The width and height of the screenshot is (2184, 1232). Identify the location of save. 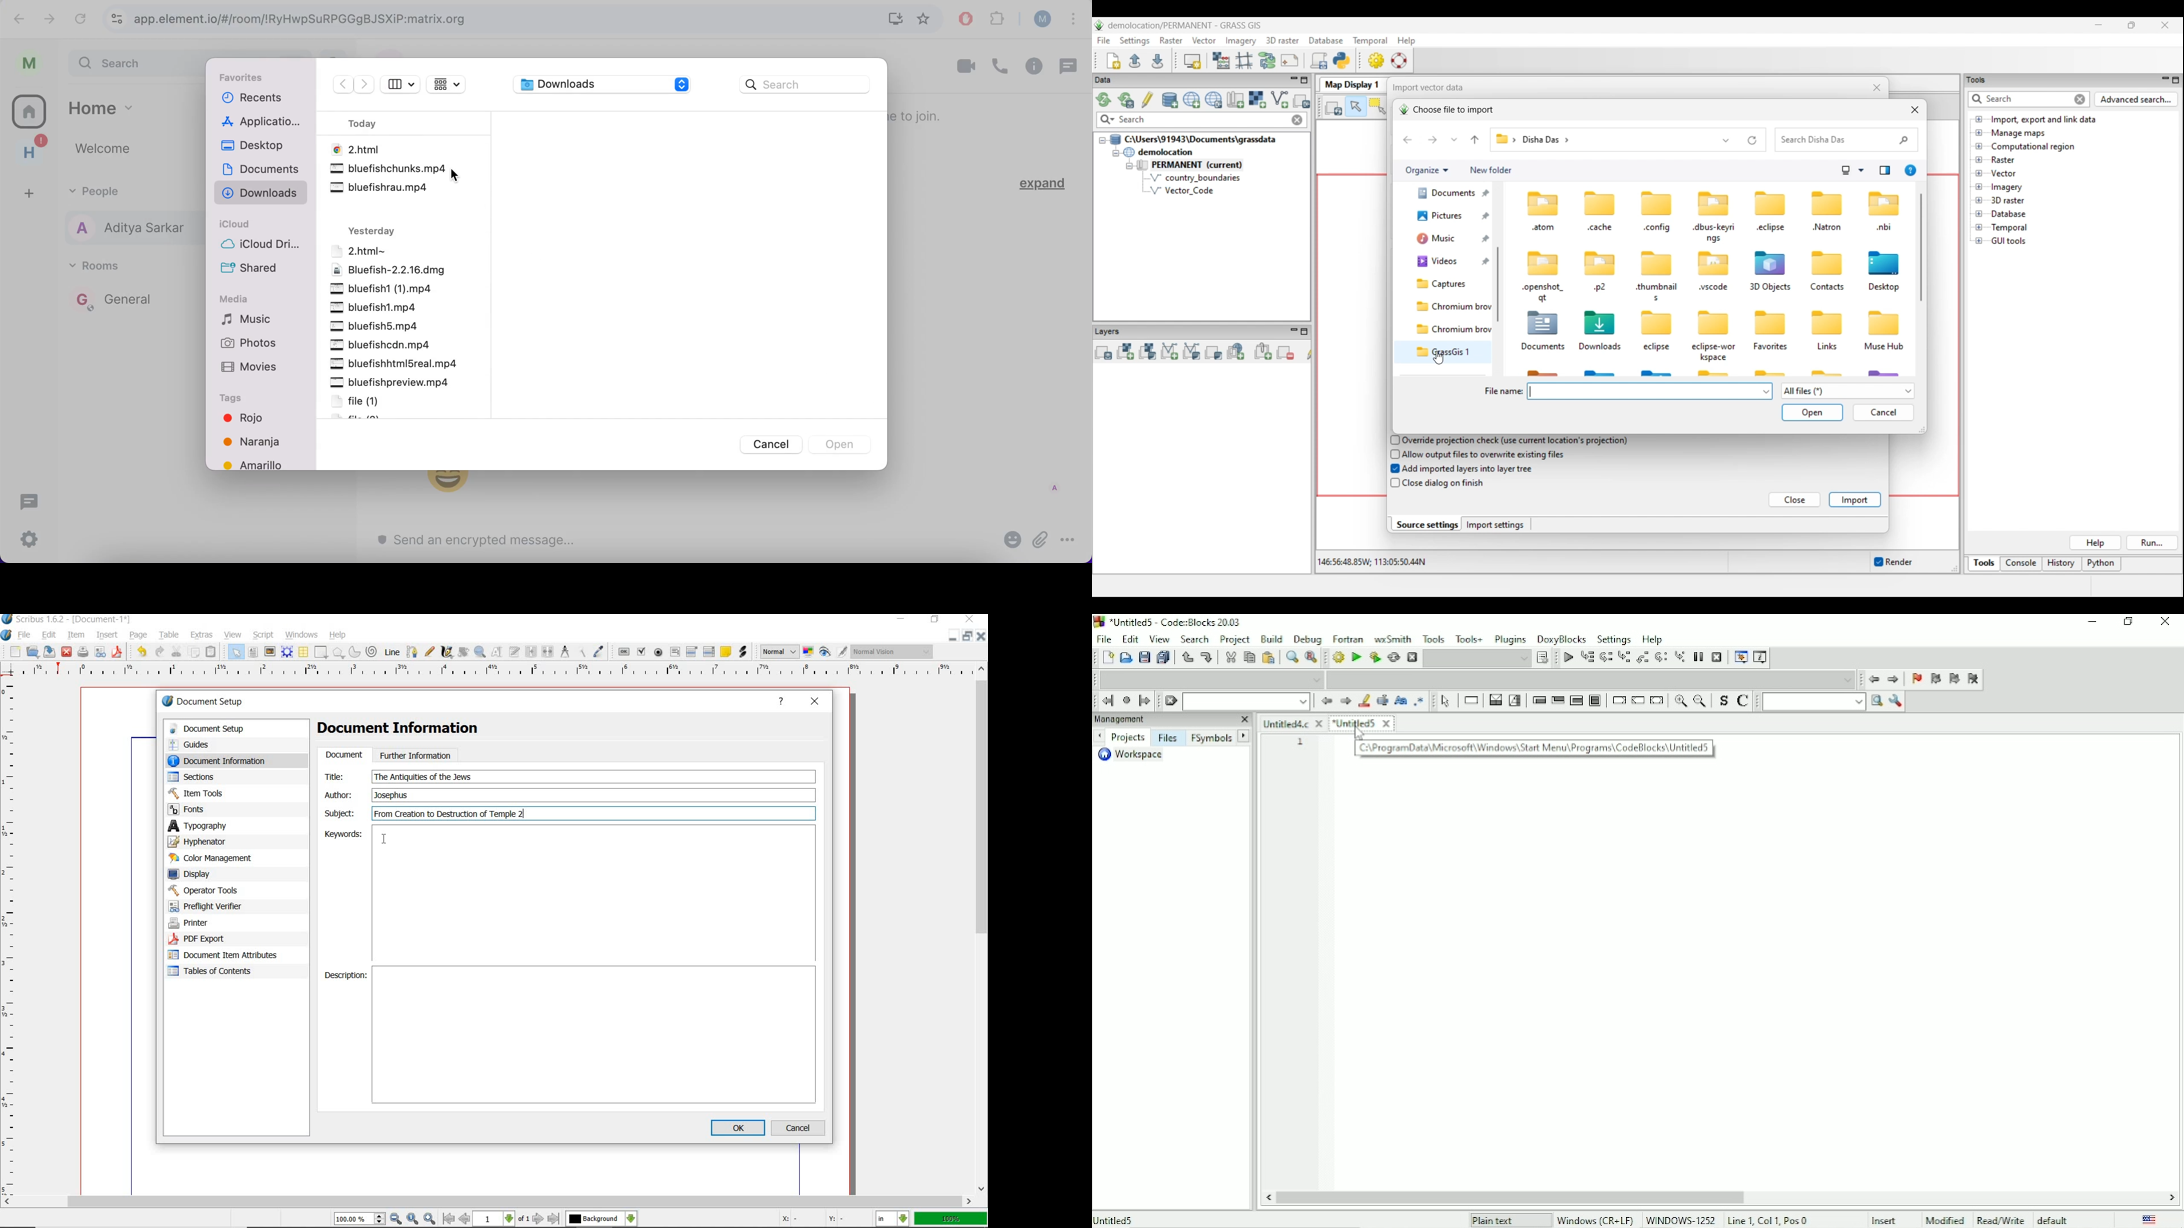
(51, 652).